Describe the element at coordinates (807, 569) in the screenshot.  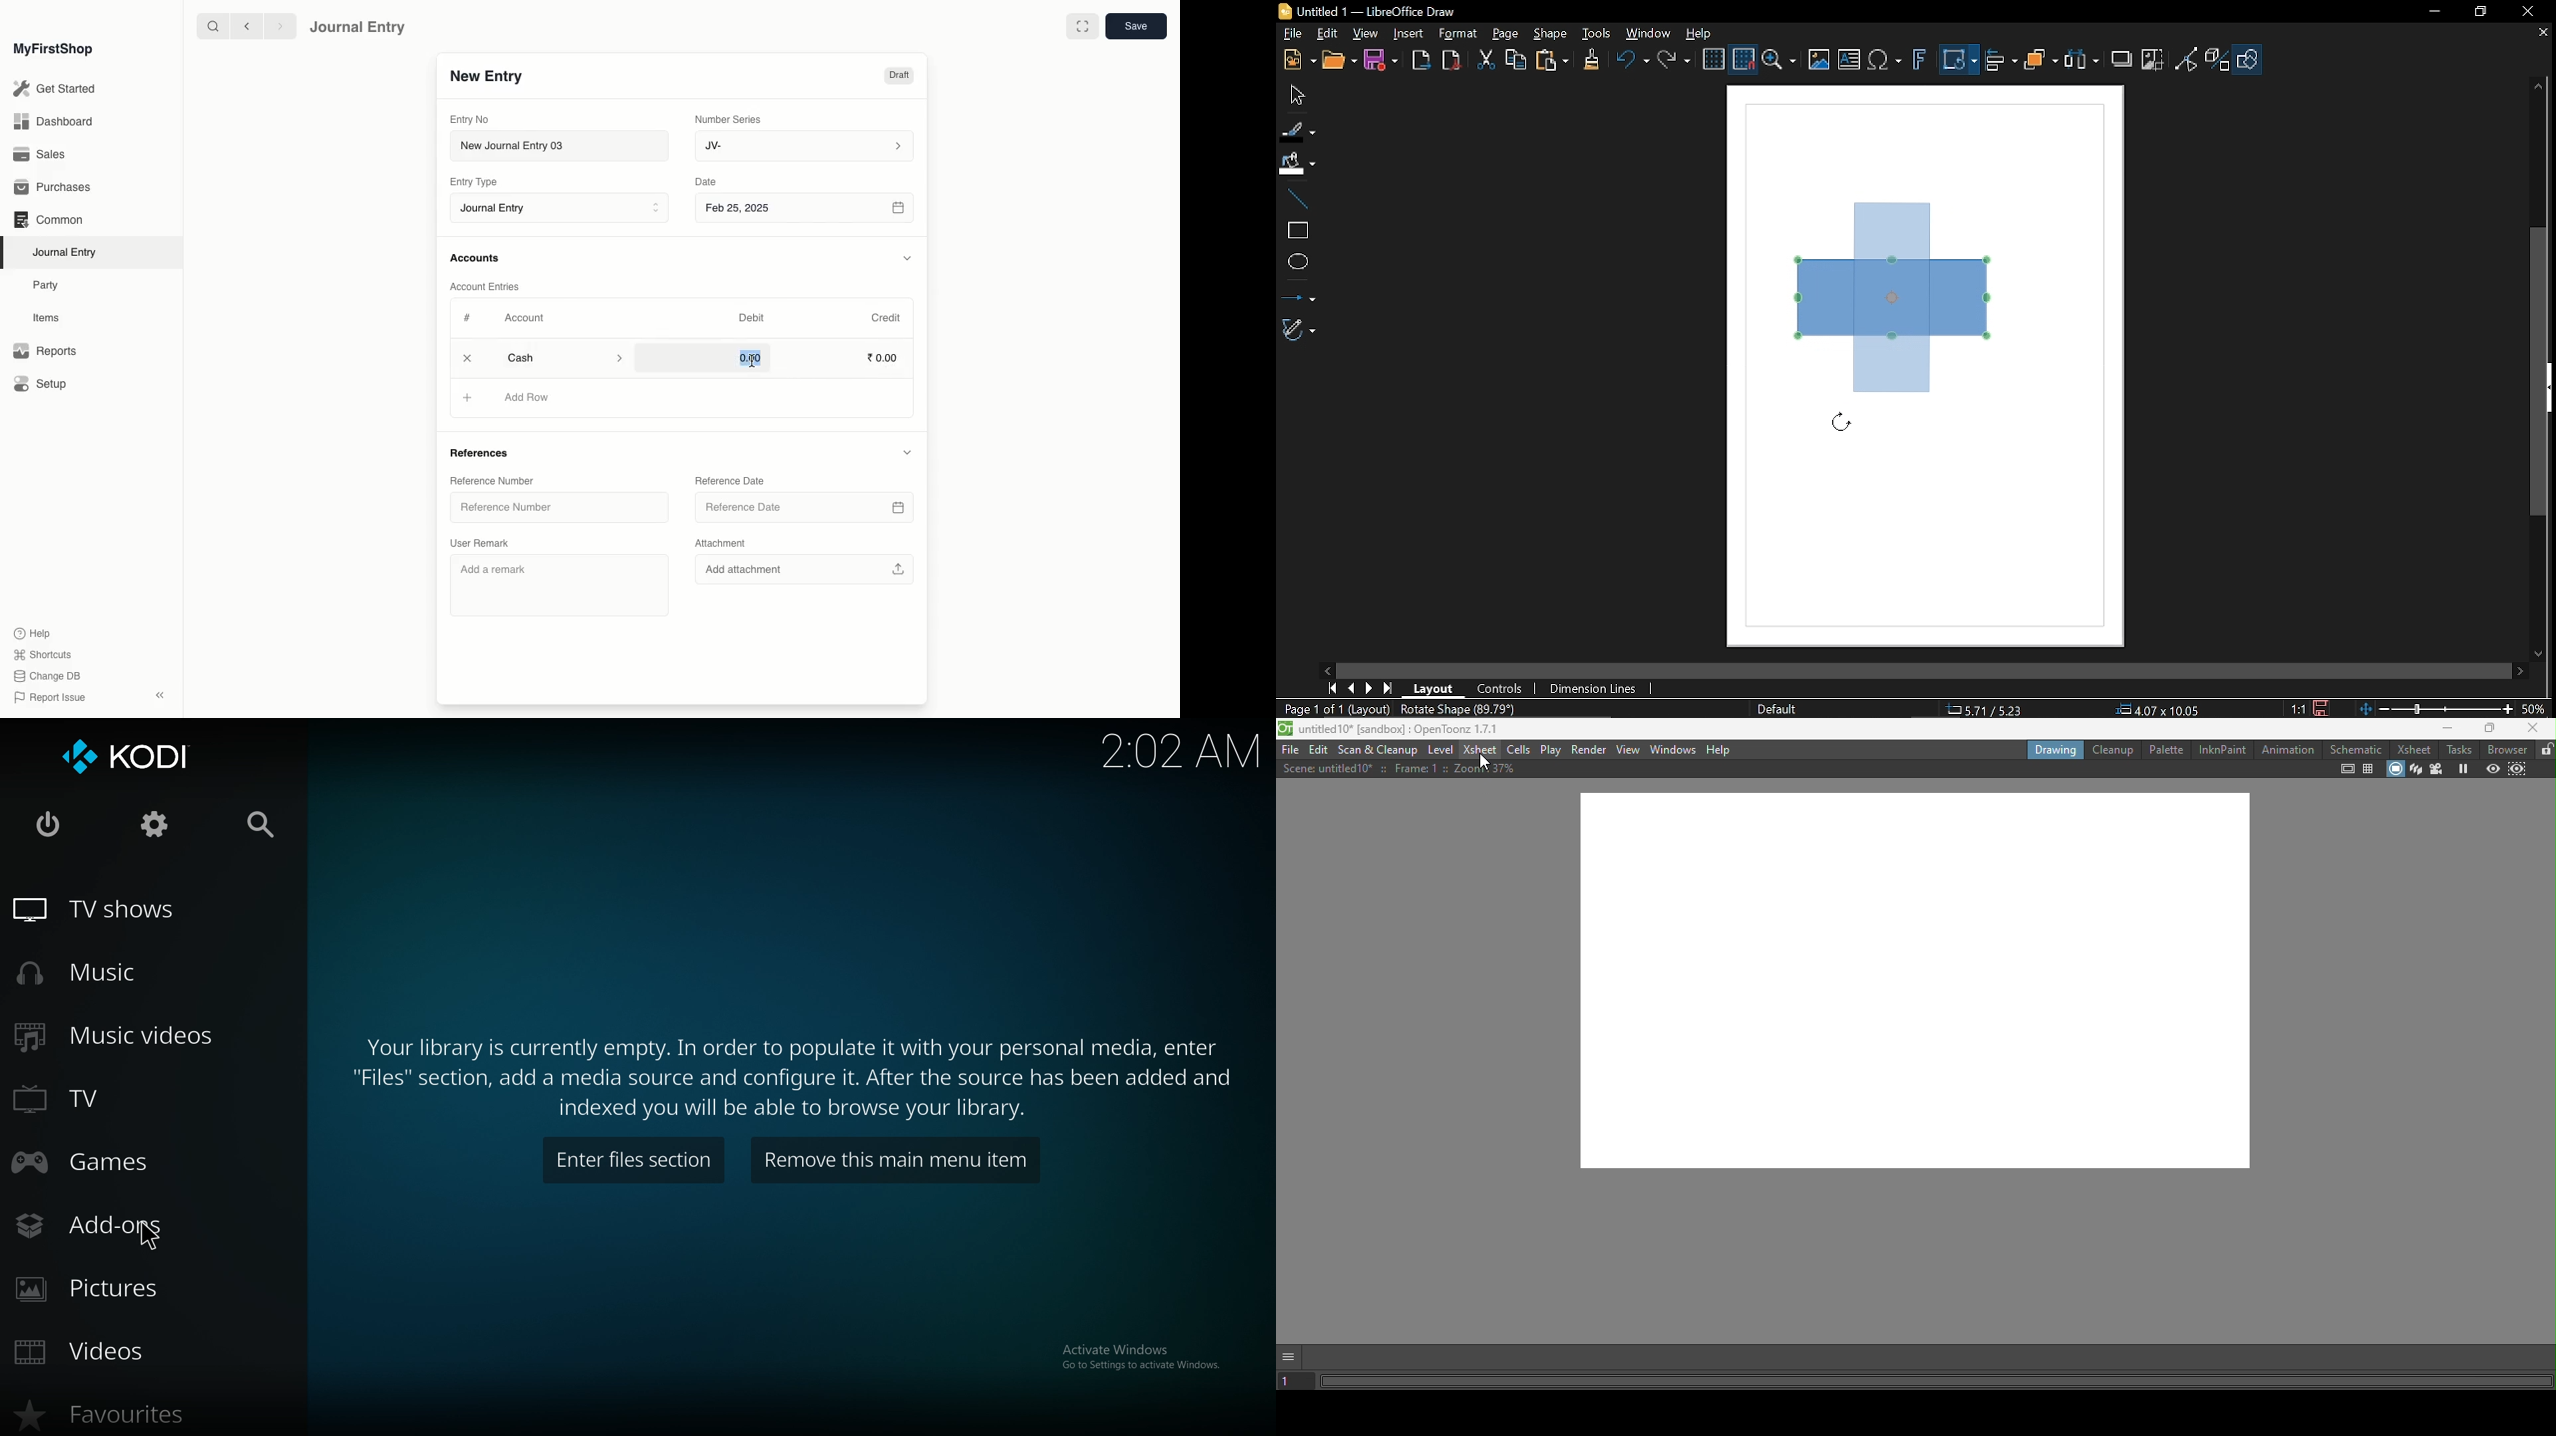
I see `Add attachment` at that location.